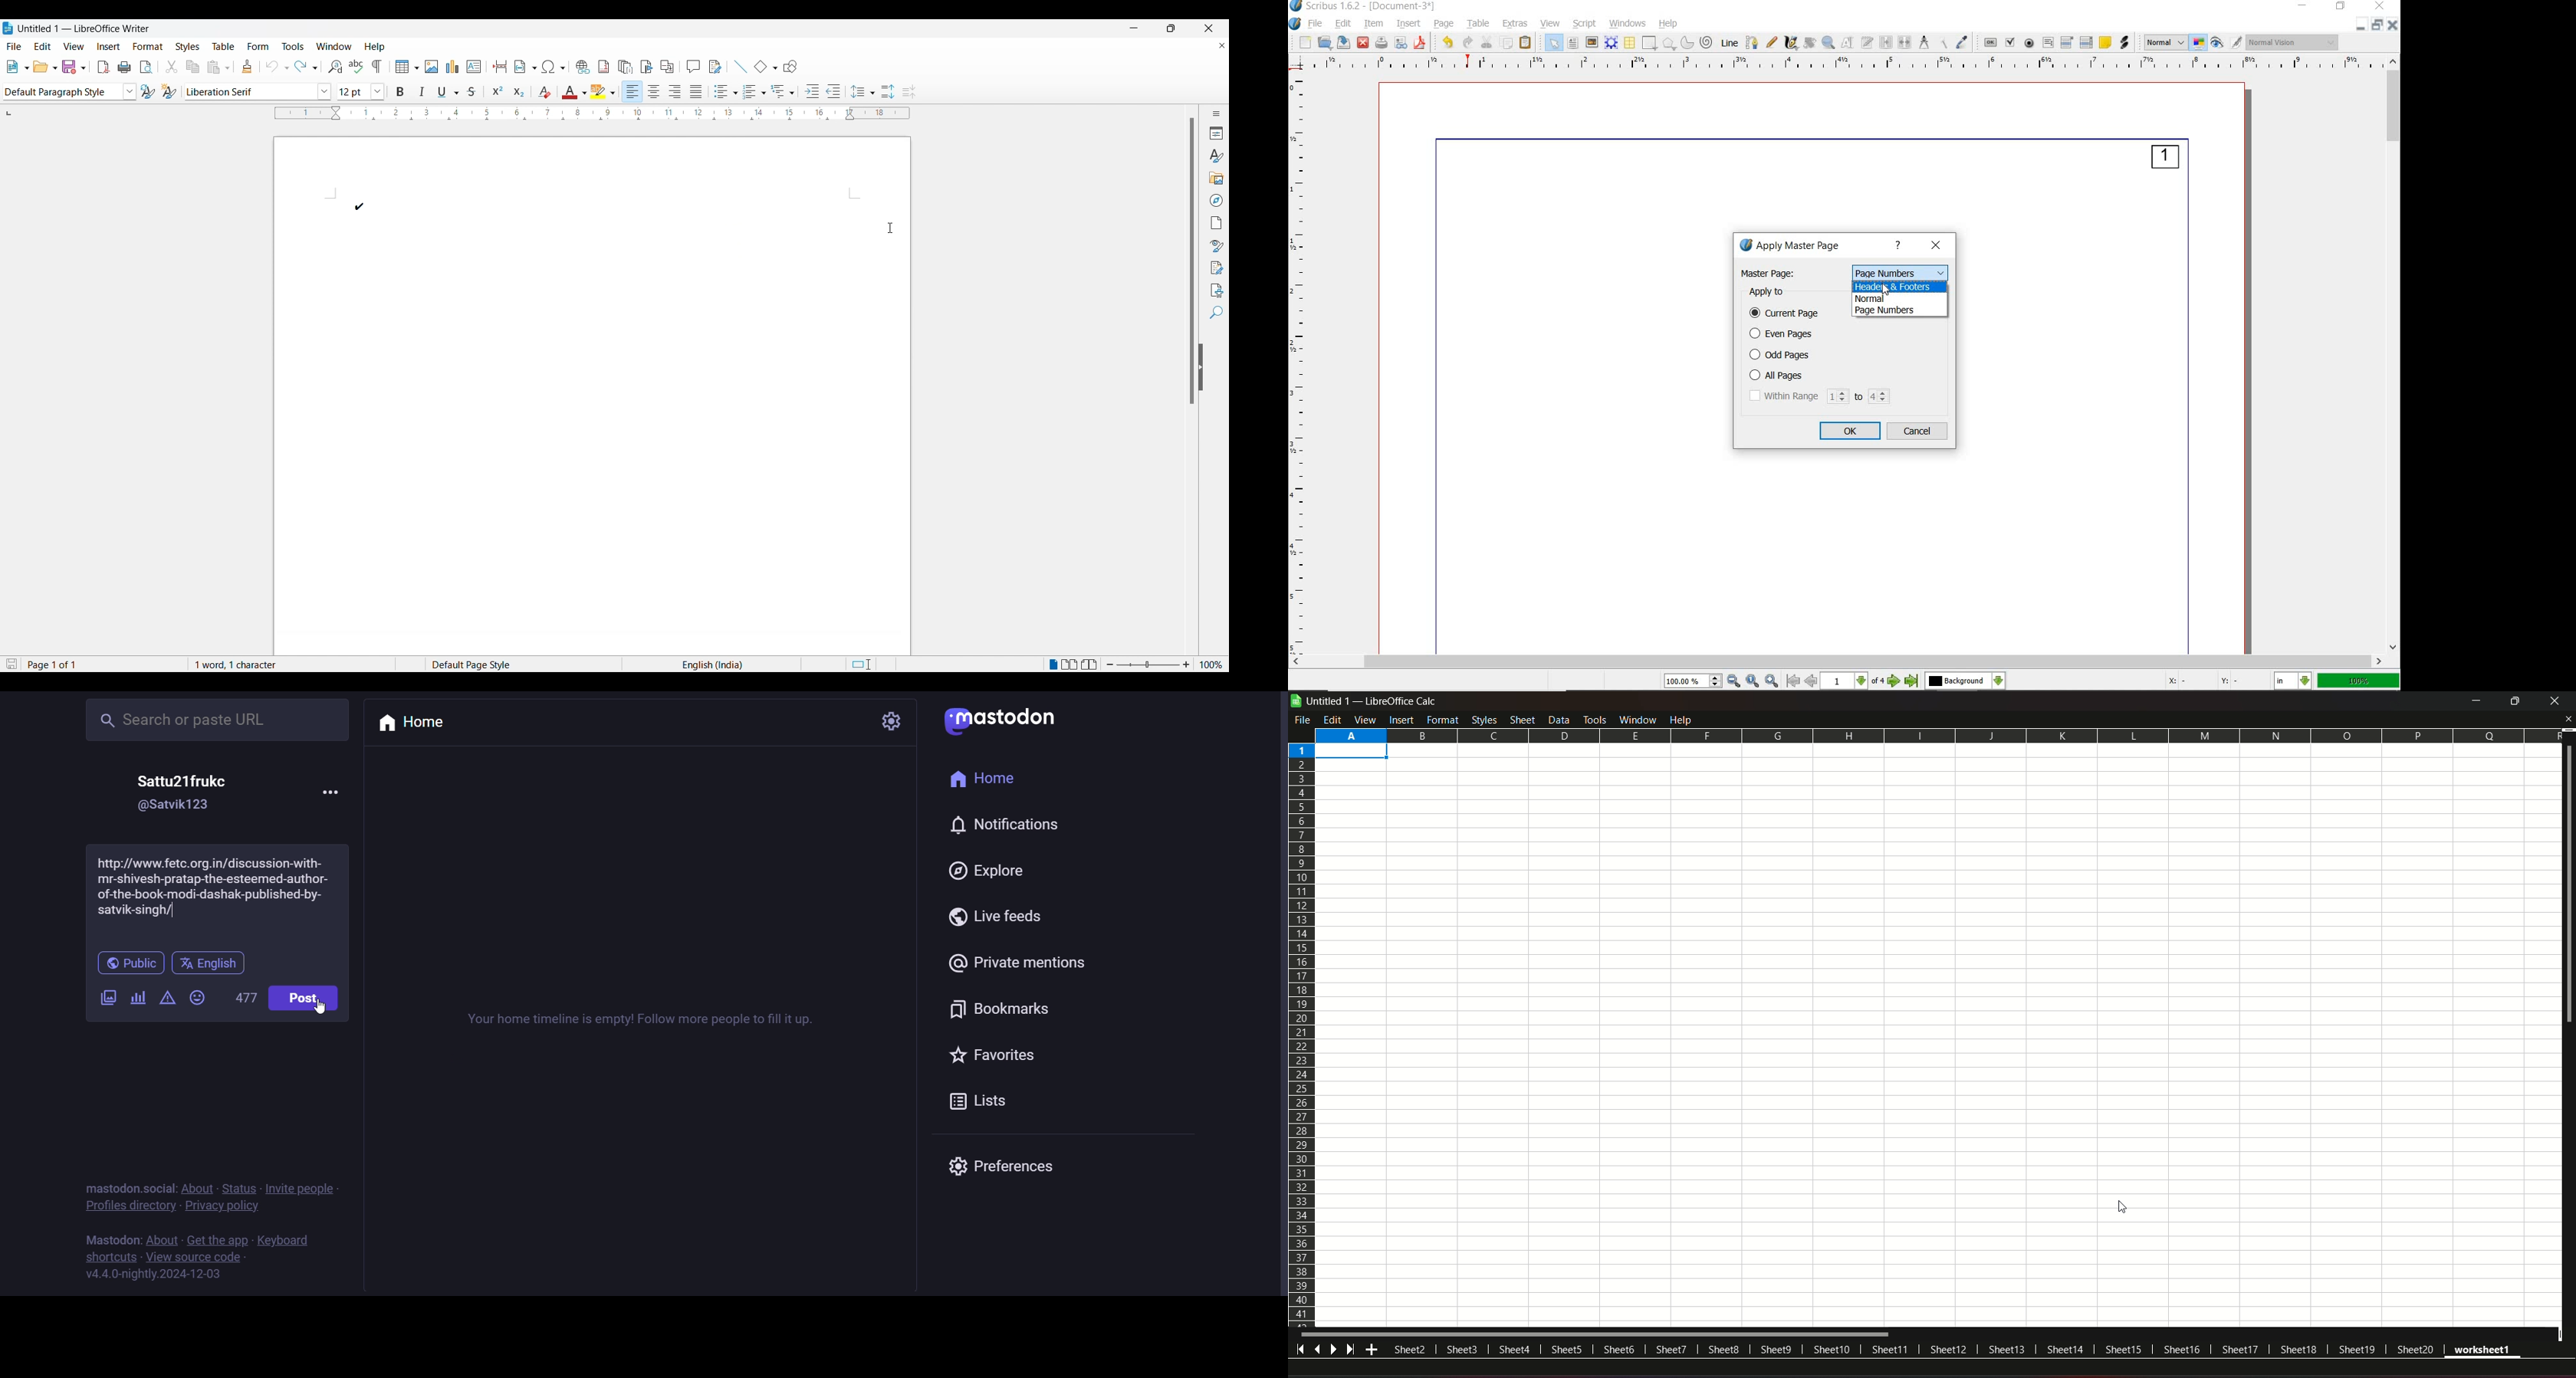 The height and width of the screenshot is (1400, 2576). What do you see at coordinates (717, 66) in the screenshot?
I see `show track changes` at bounding box center [717, 66].